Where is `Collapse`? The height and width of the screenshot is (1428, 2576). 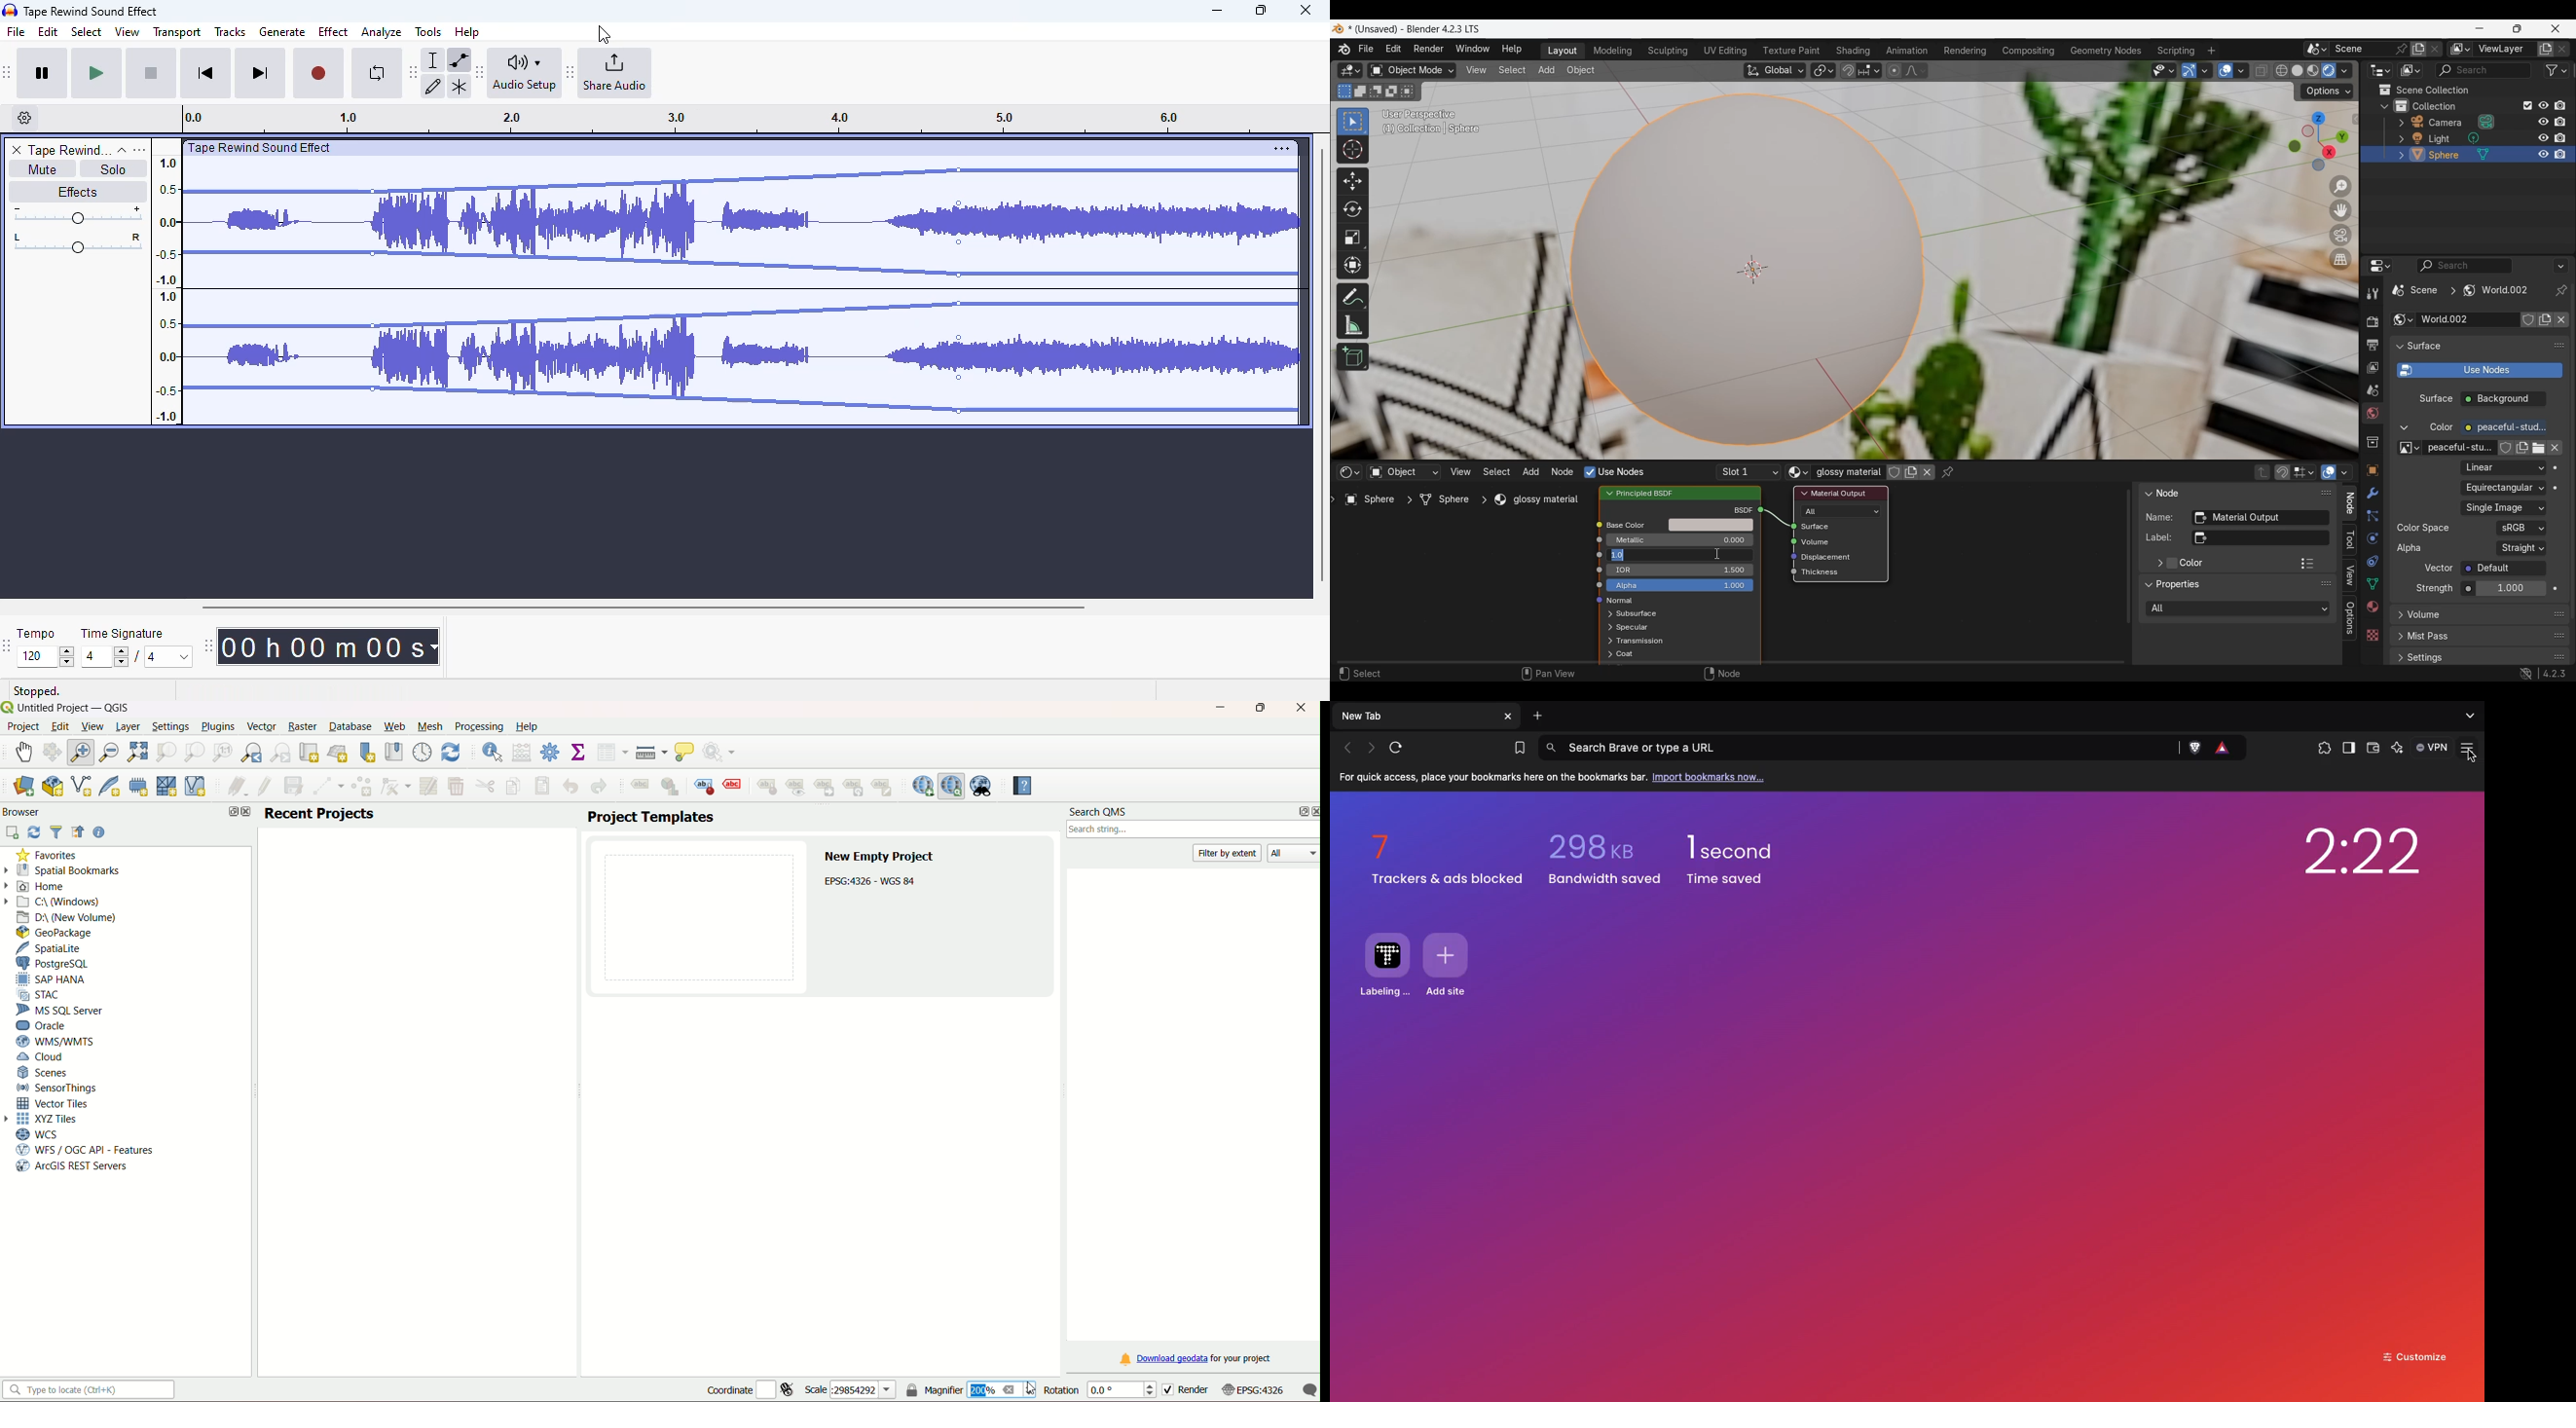 Collapse is located at coordinates (2148, 585).